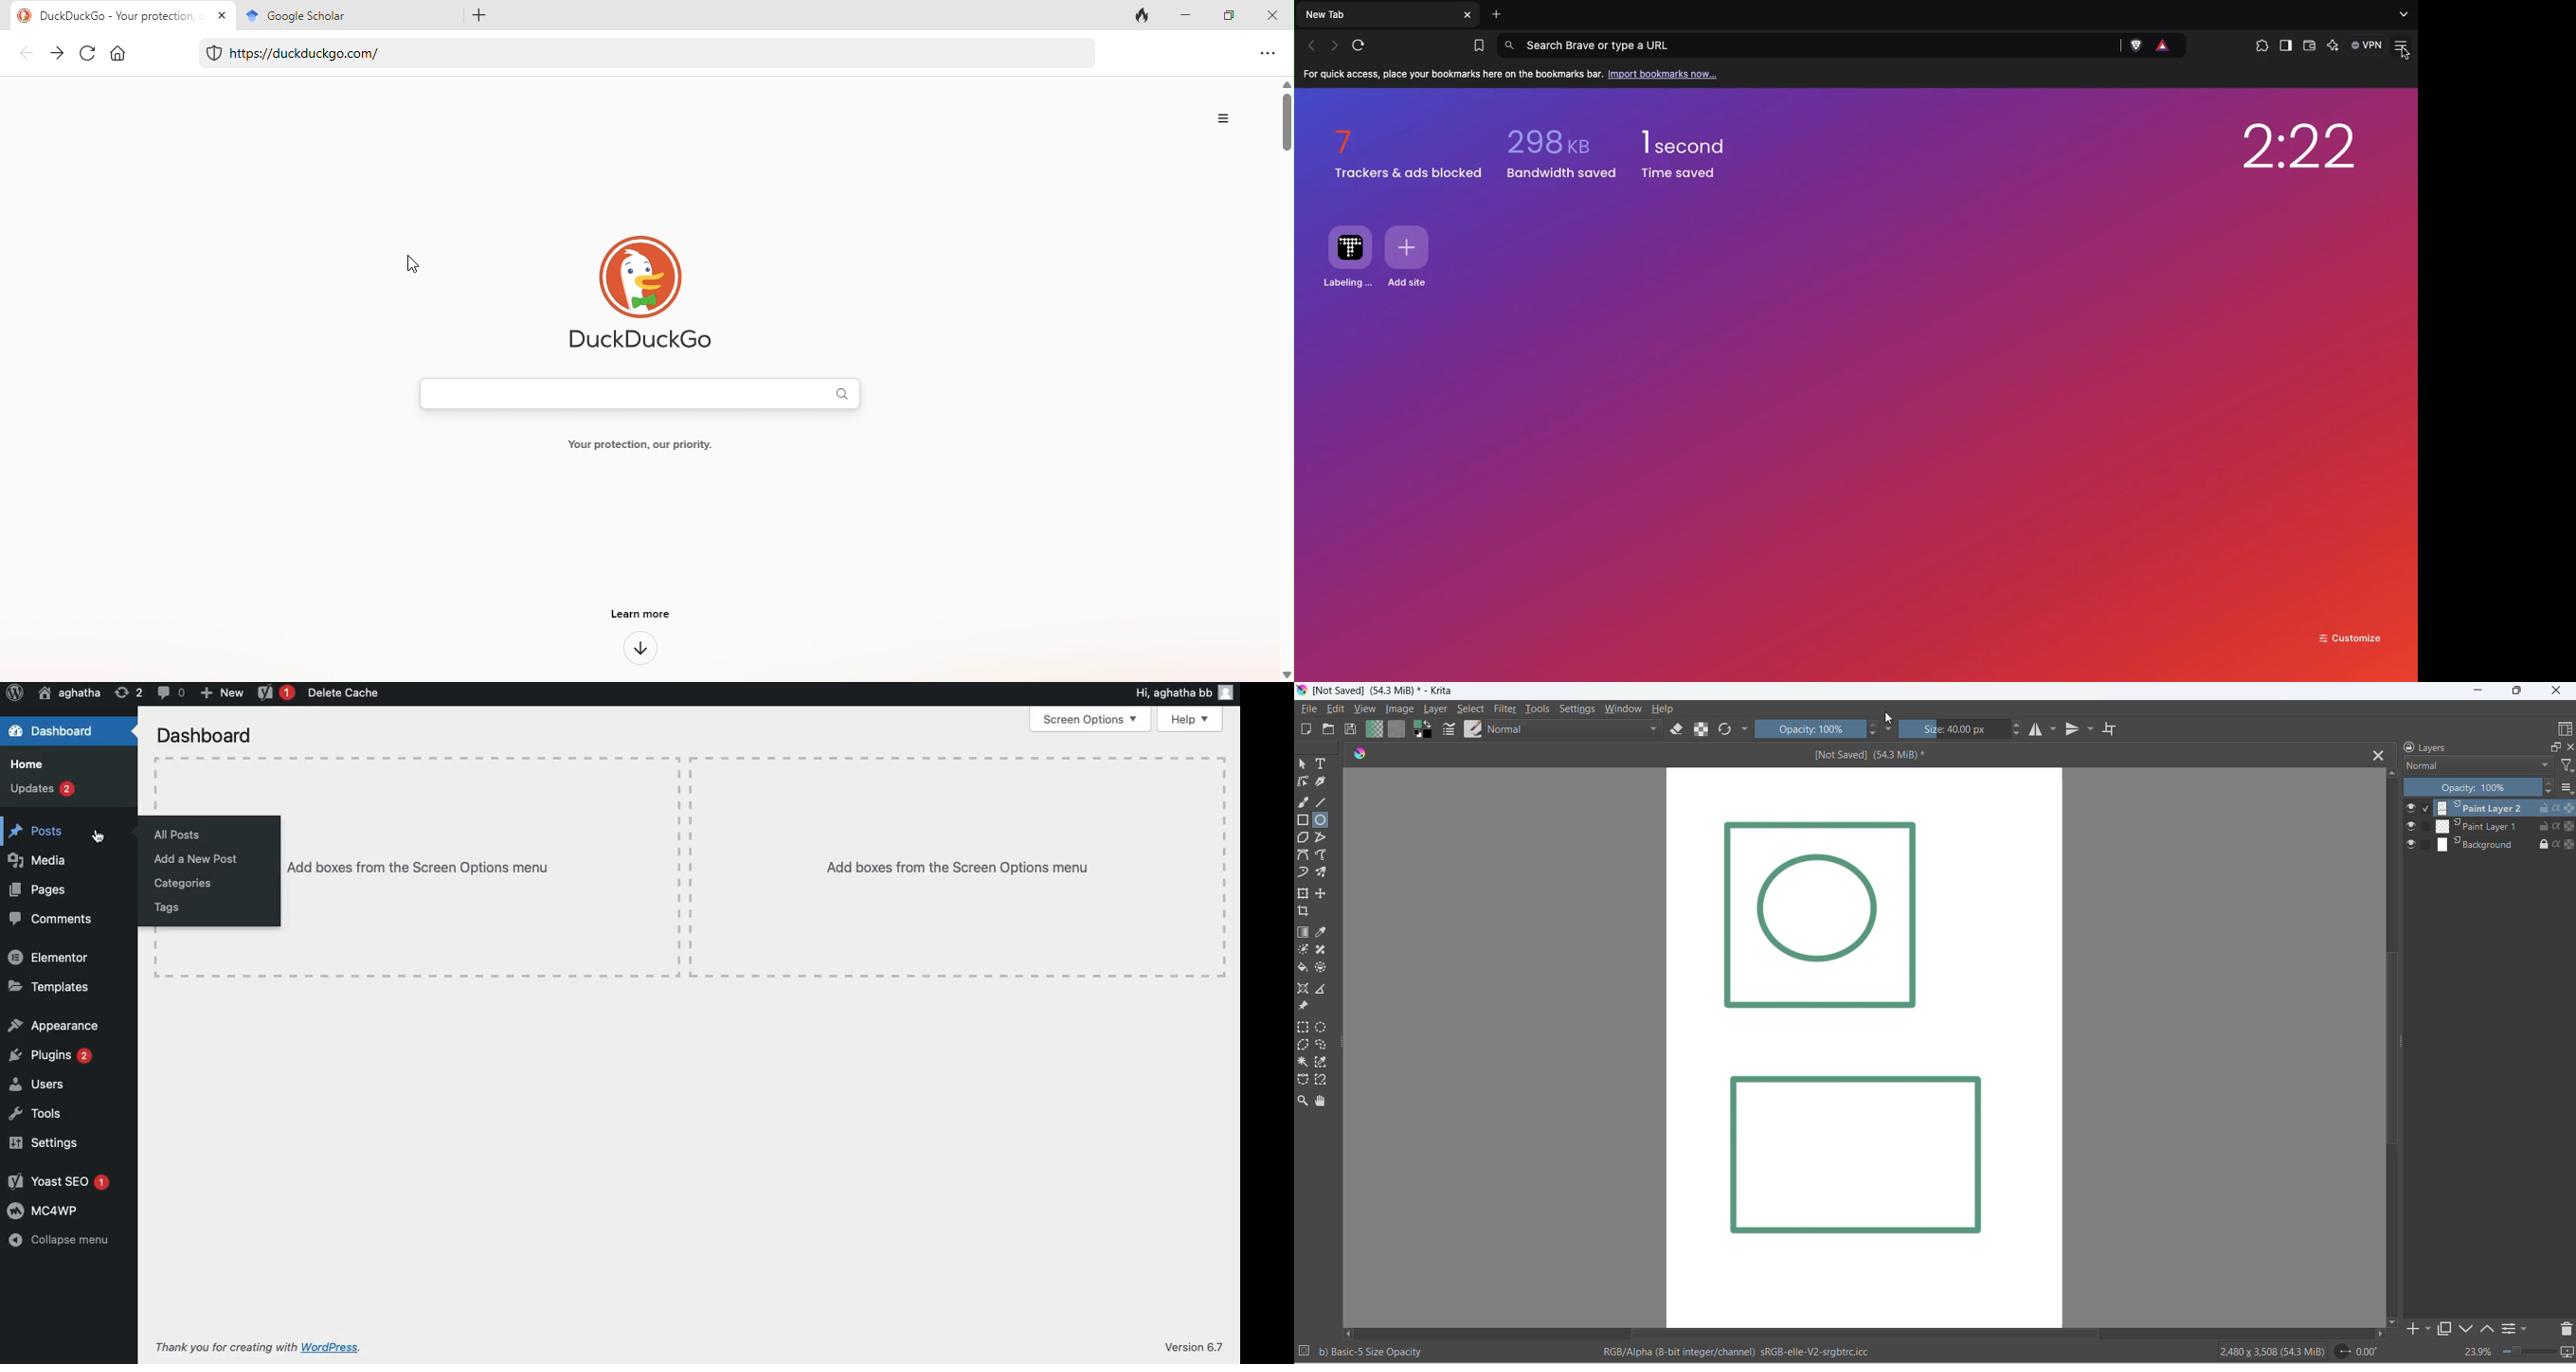  What do you see at coordinates (2569, 744) in the screenshot?
I see `close` at bounding box center [2569, 744].